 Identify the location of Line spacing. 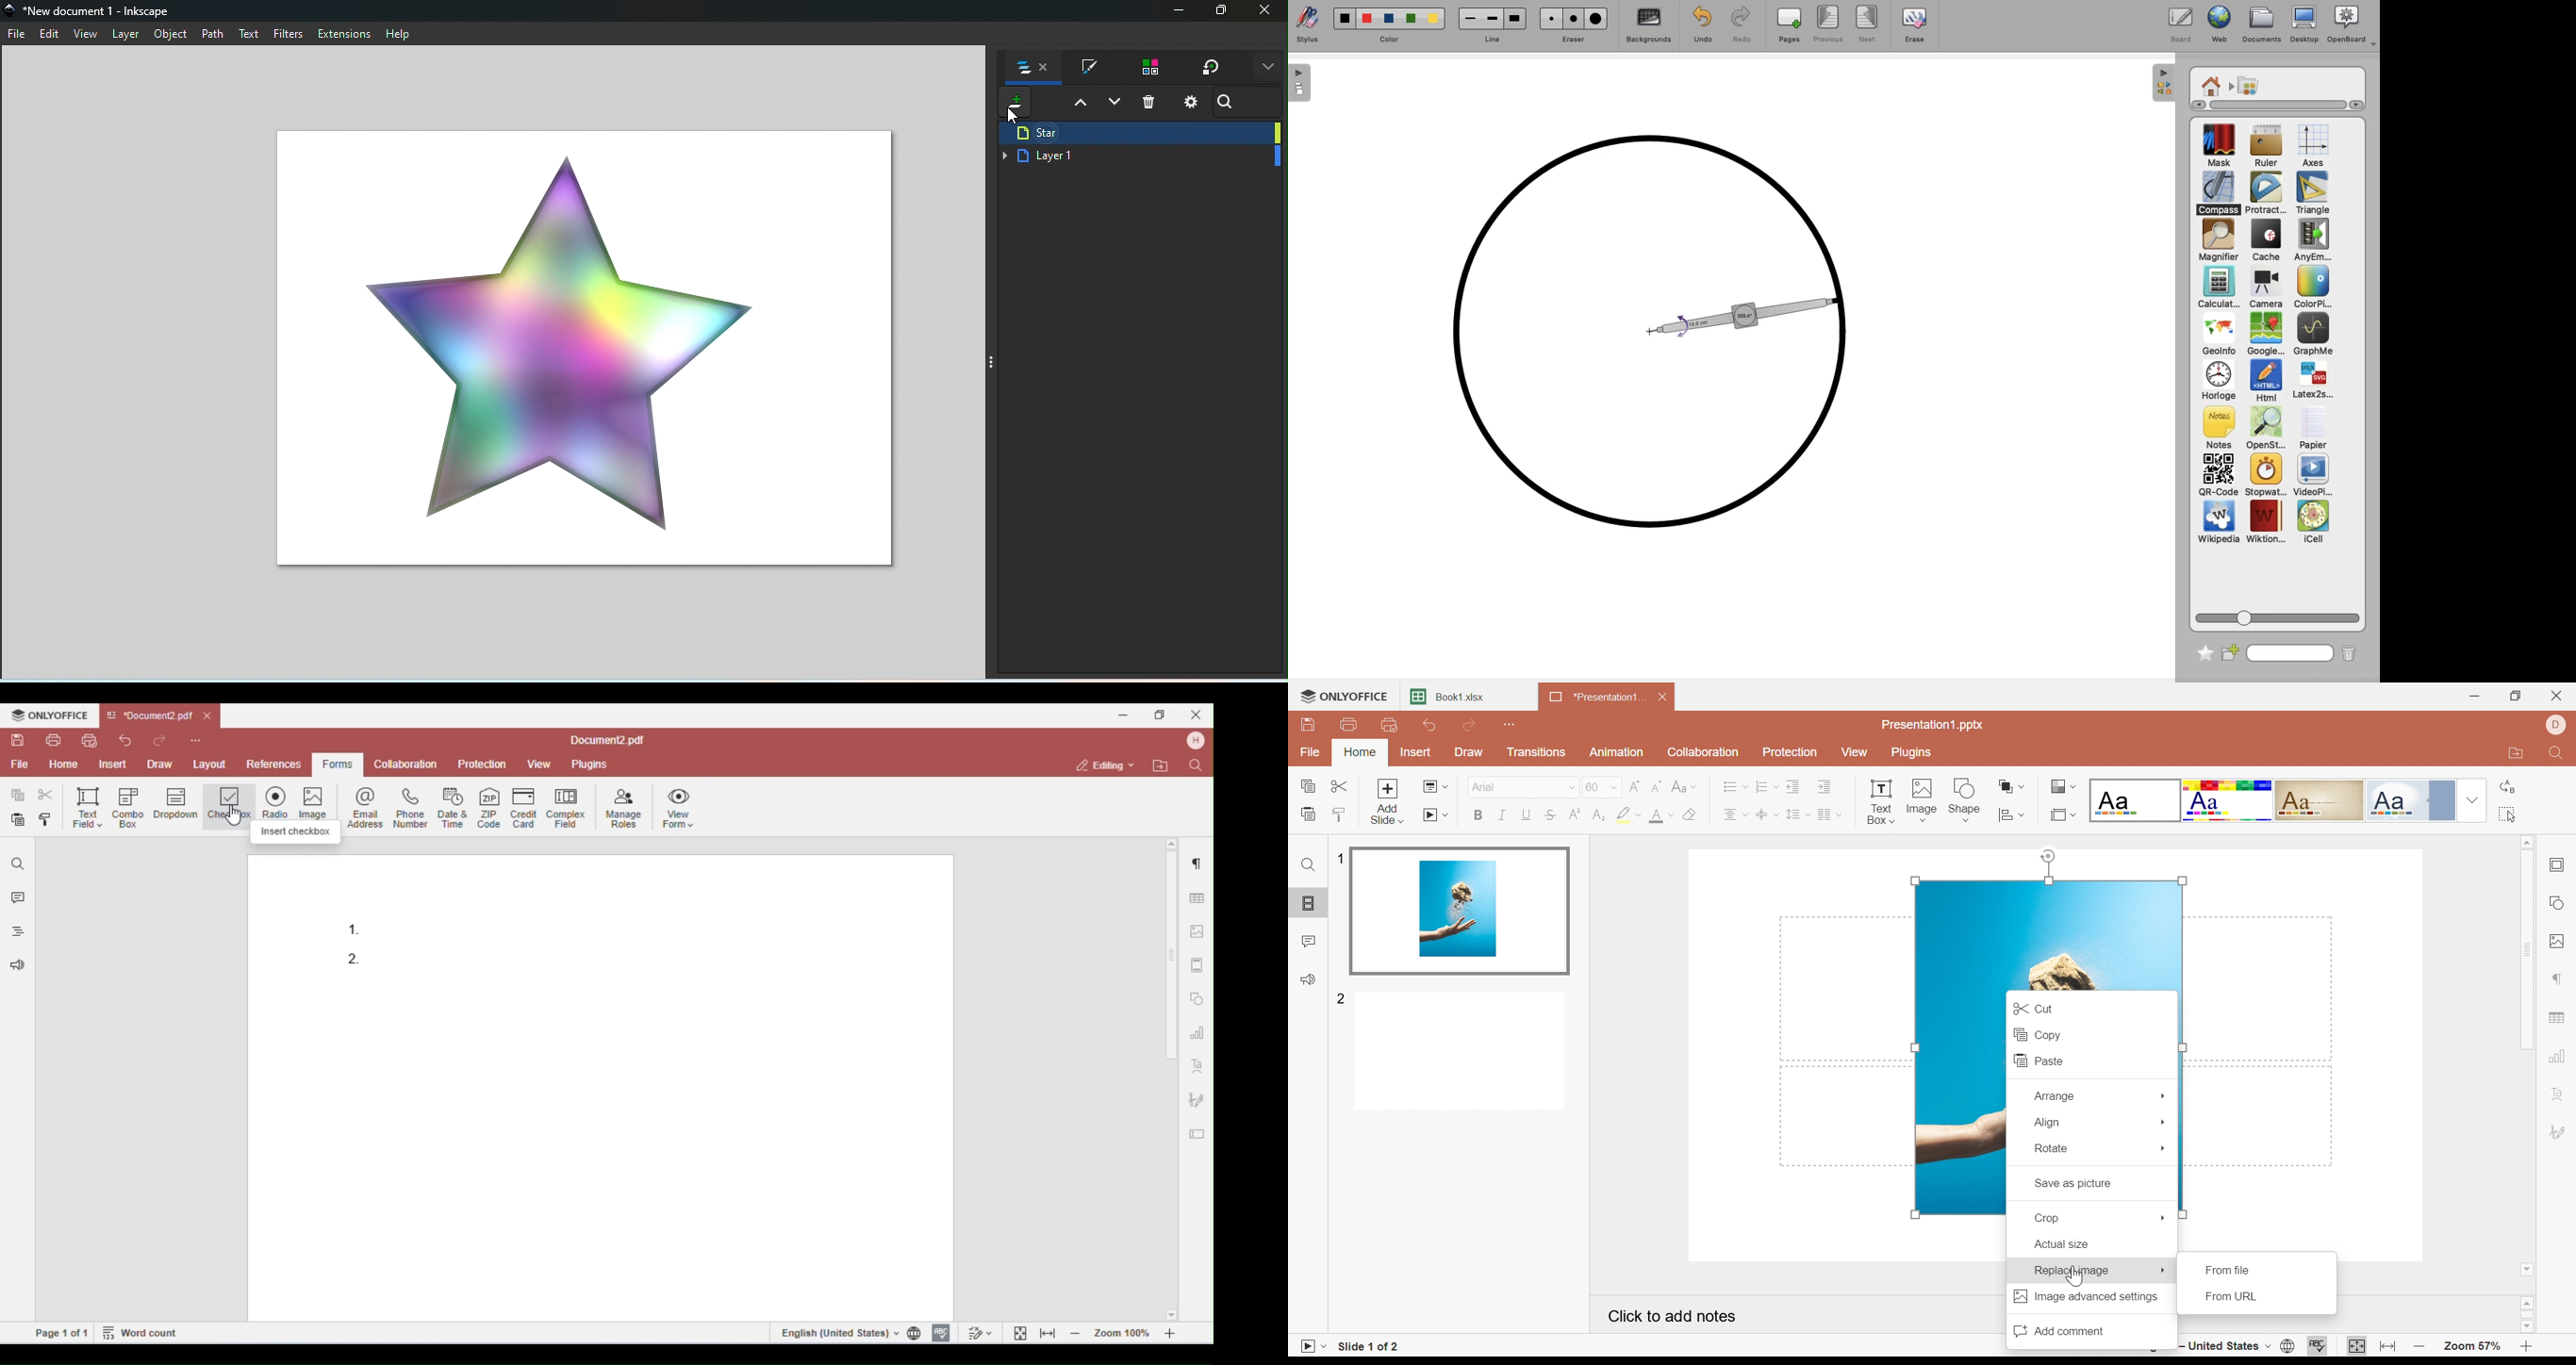
(1799, 815).